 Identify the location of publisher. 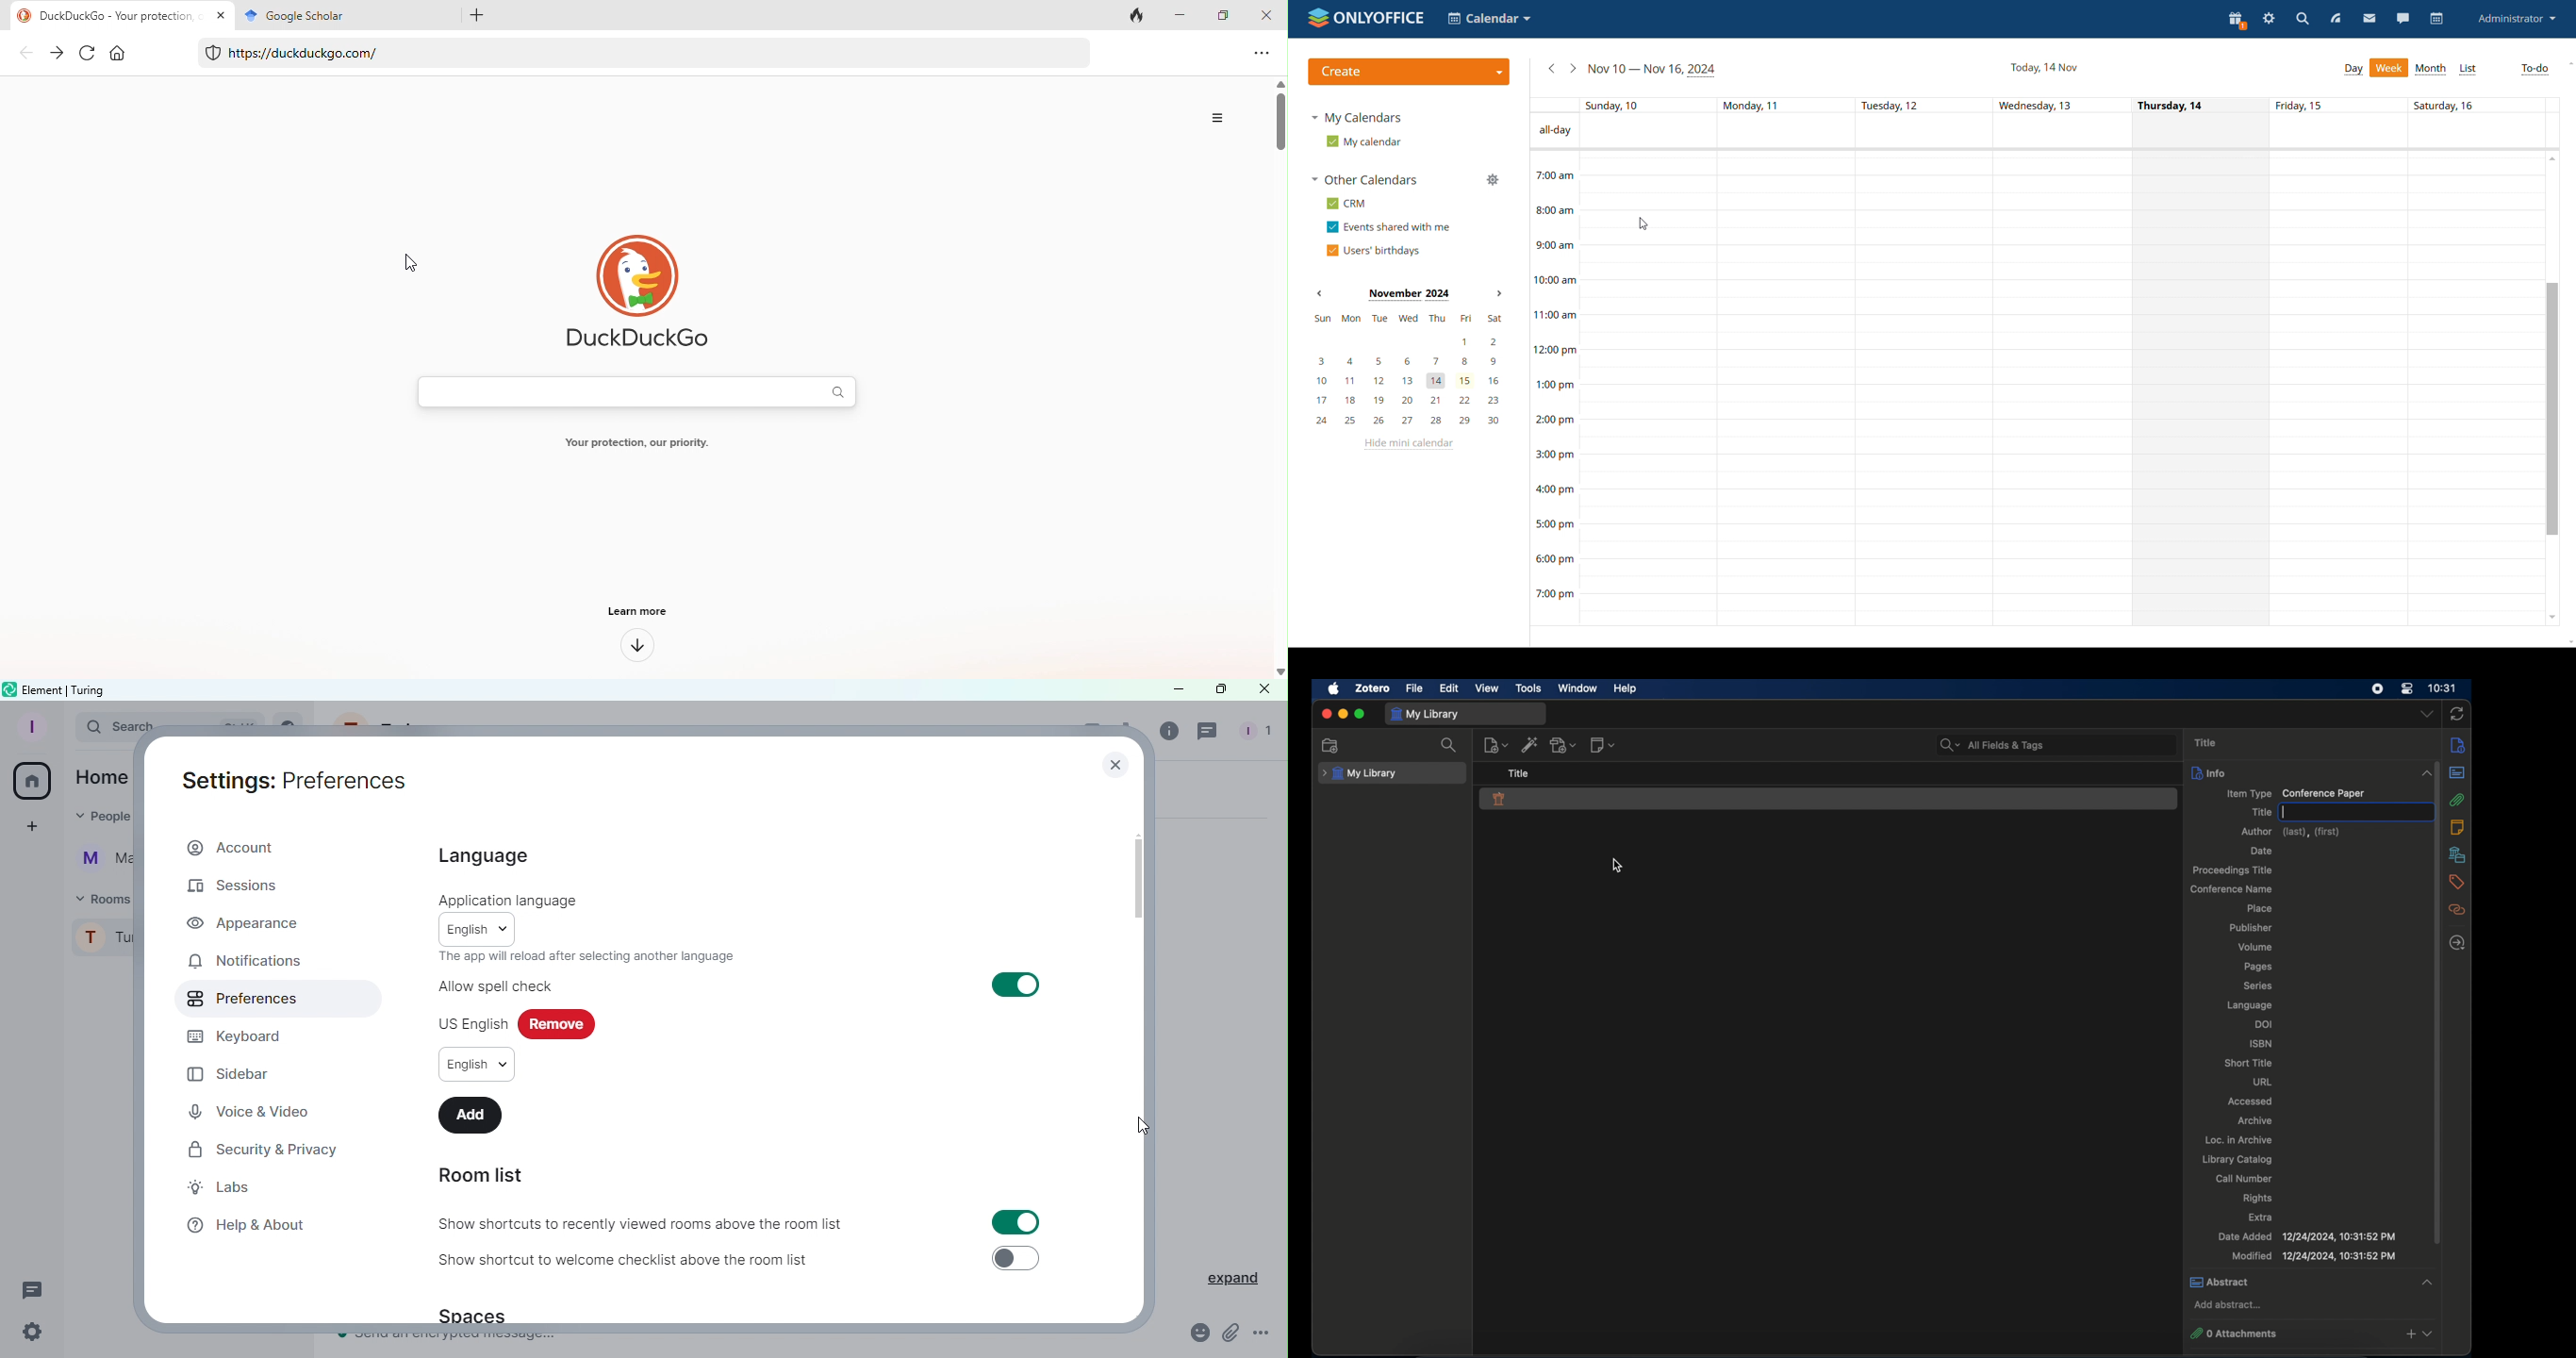
(2251, 927).